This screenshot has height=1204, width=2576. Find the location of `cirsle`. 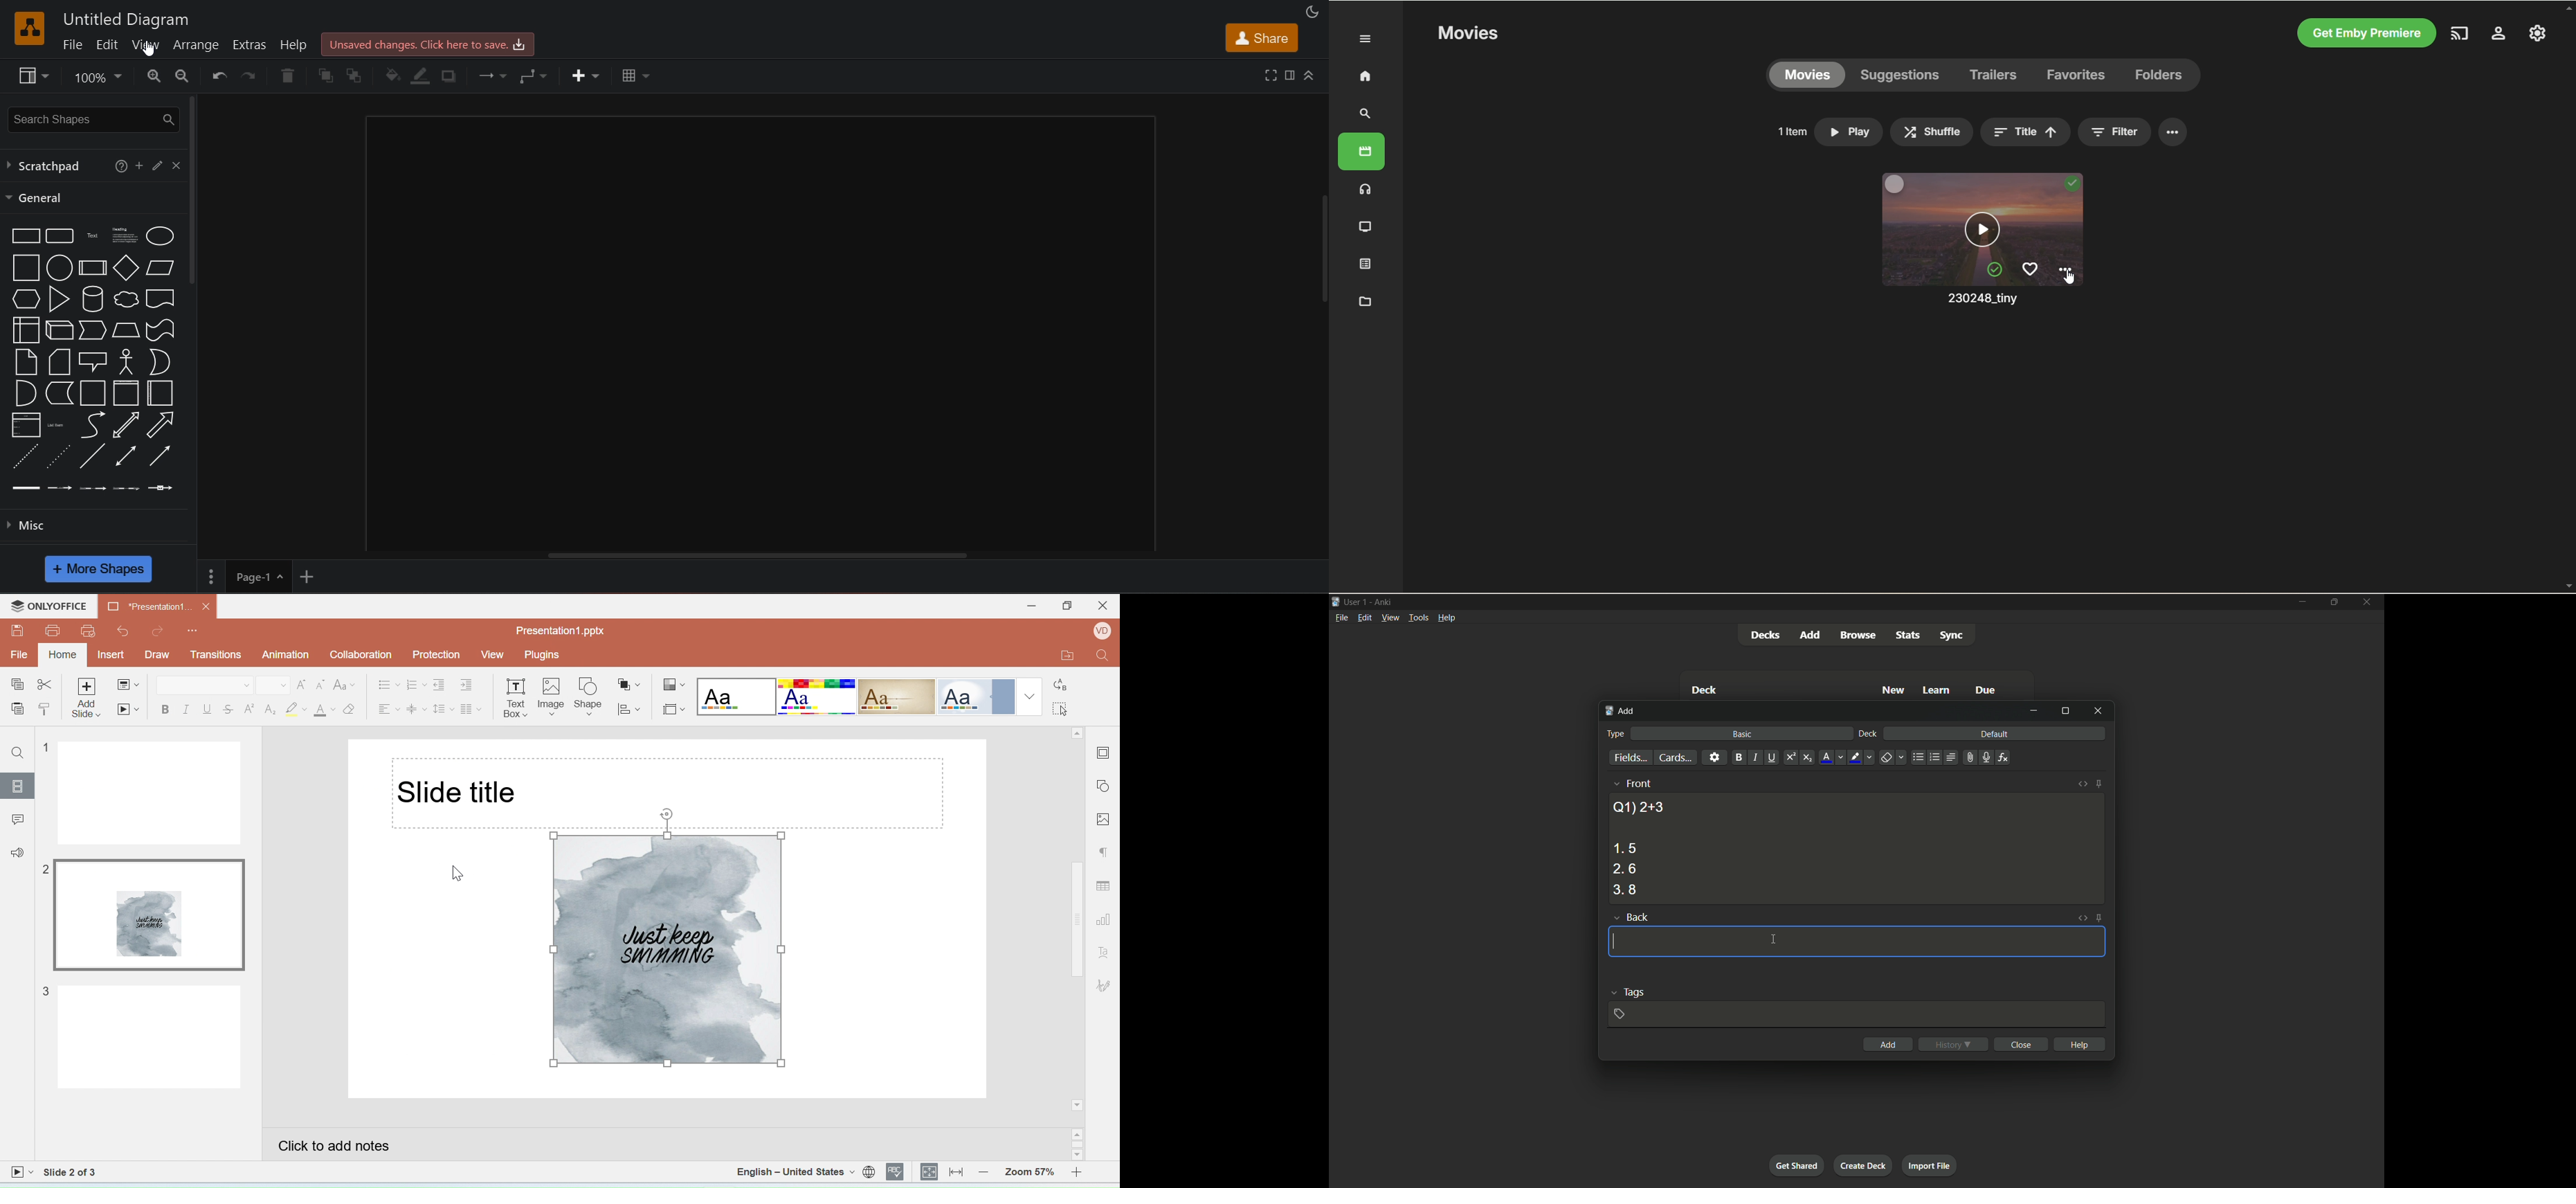

cirsle is located at coordinates (59, 267).